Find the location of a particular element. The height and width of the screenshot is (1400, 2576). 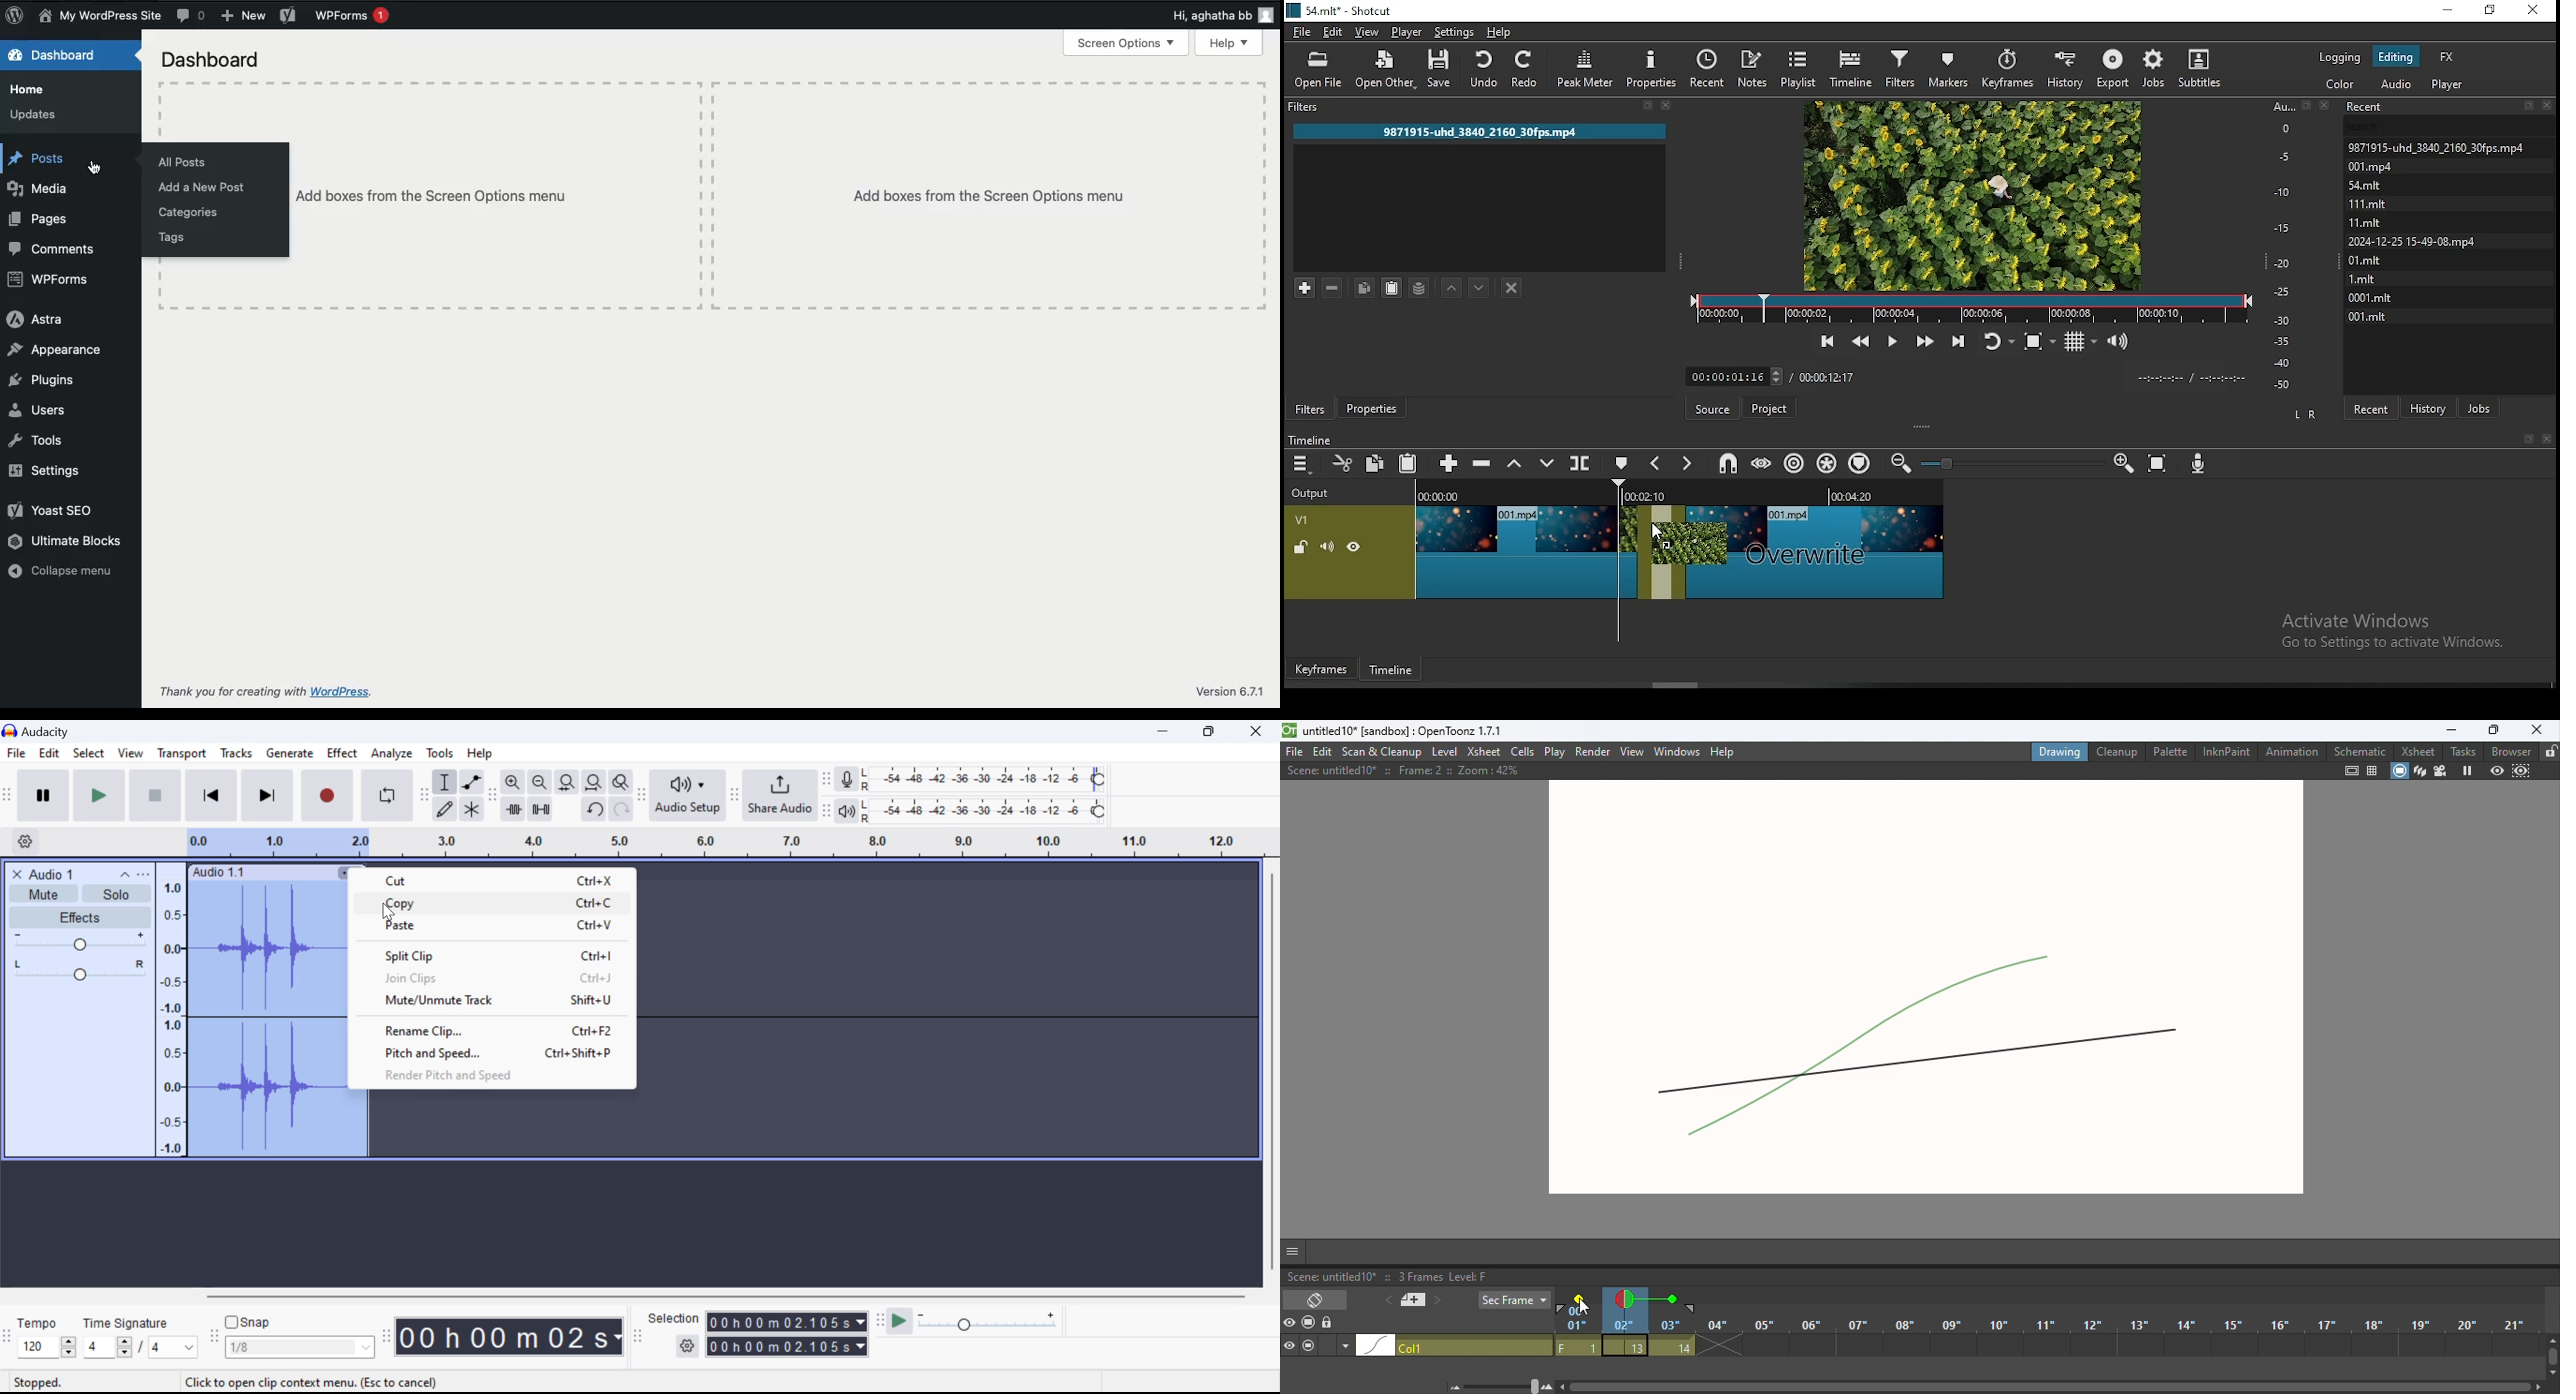

Clip Status is located at coordinates (39, 1383).